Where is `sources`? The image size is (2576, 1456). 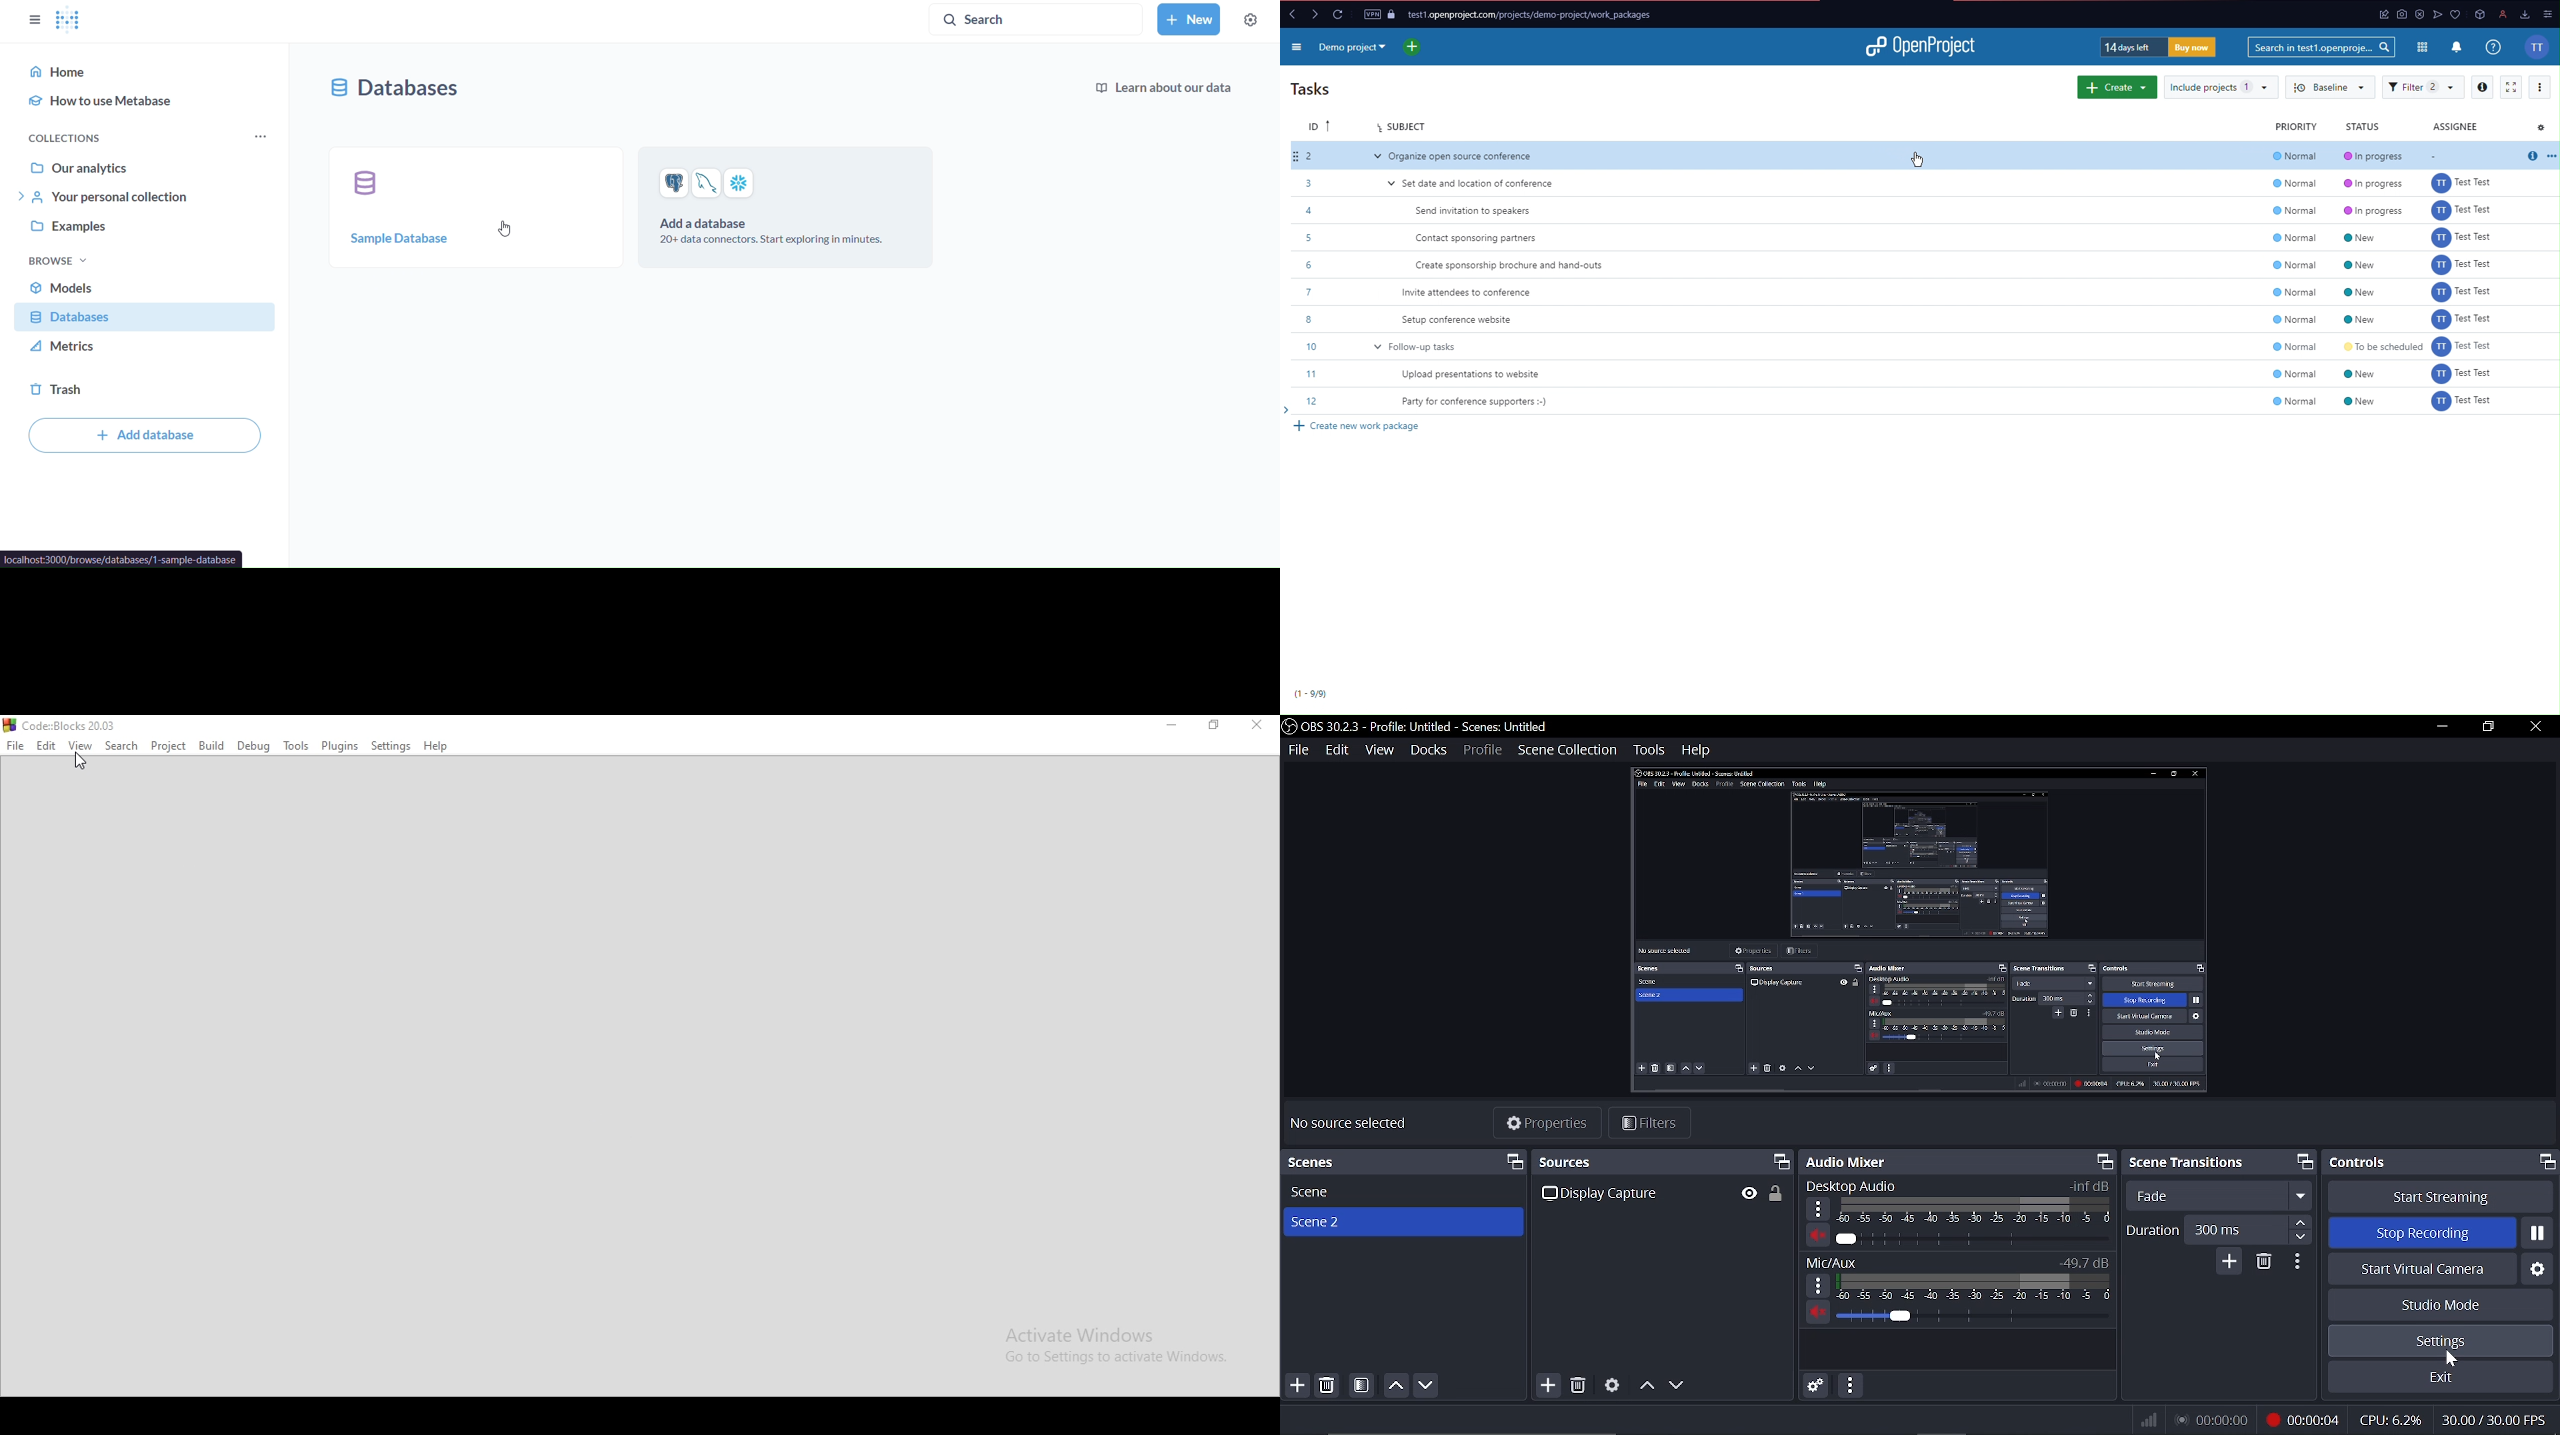
sources is located at coordinates (1594, 1161).